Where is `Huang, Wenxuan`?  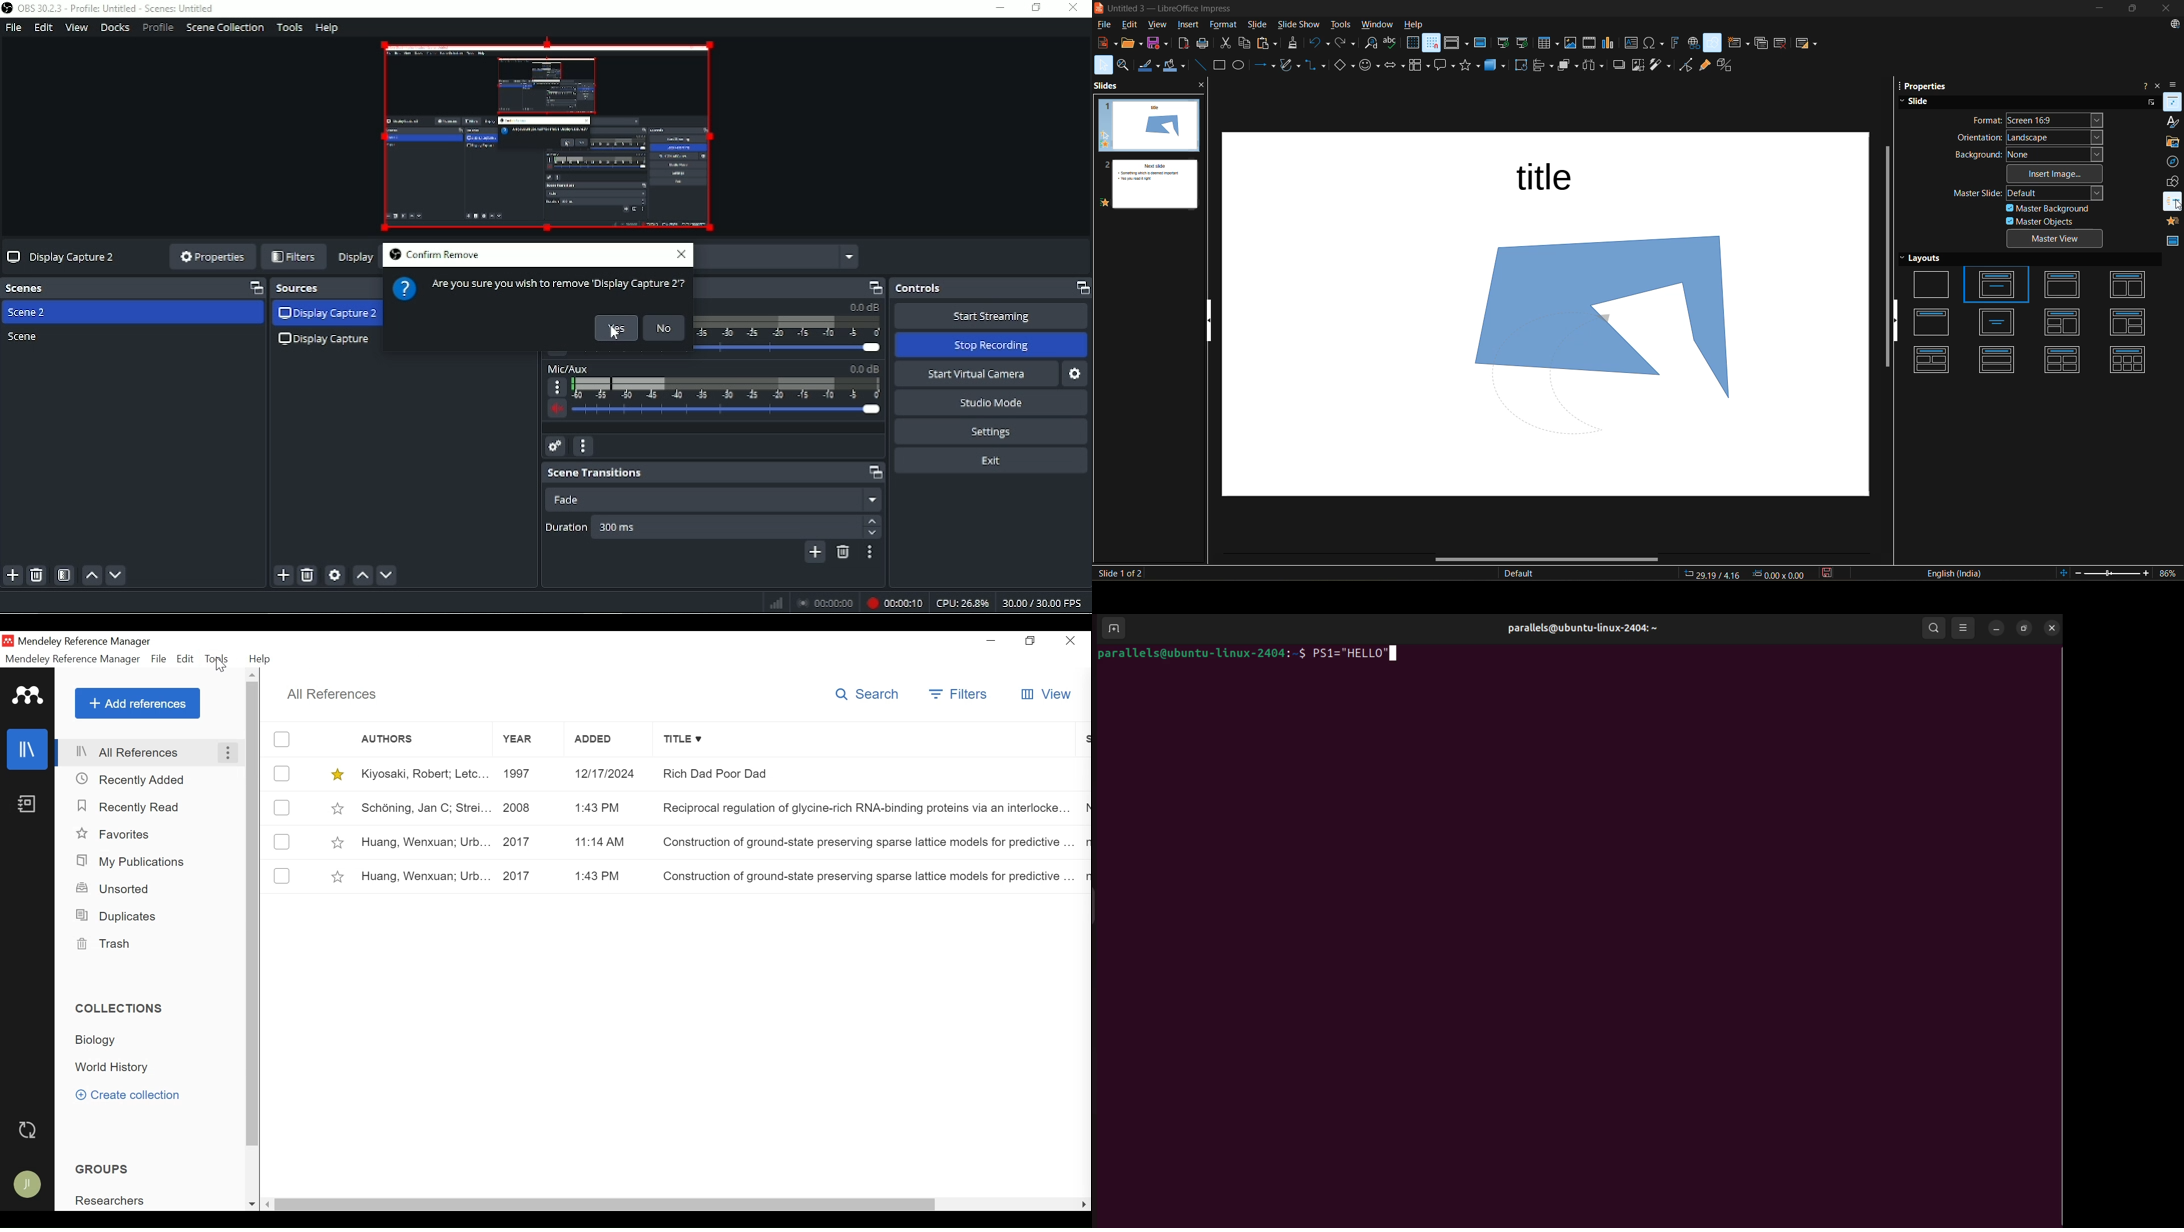
Huang, Wenxuan is located at coordinates (425, 841).